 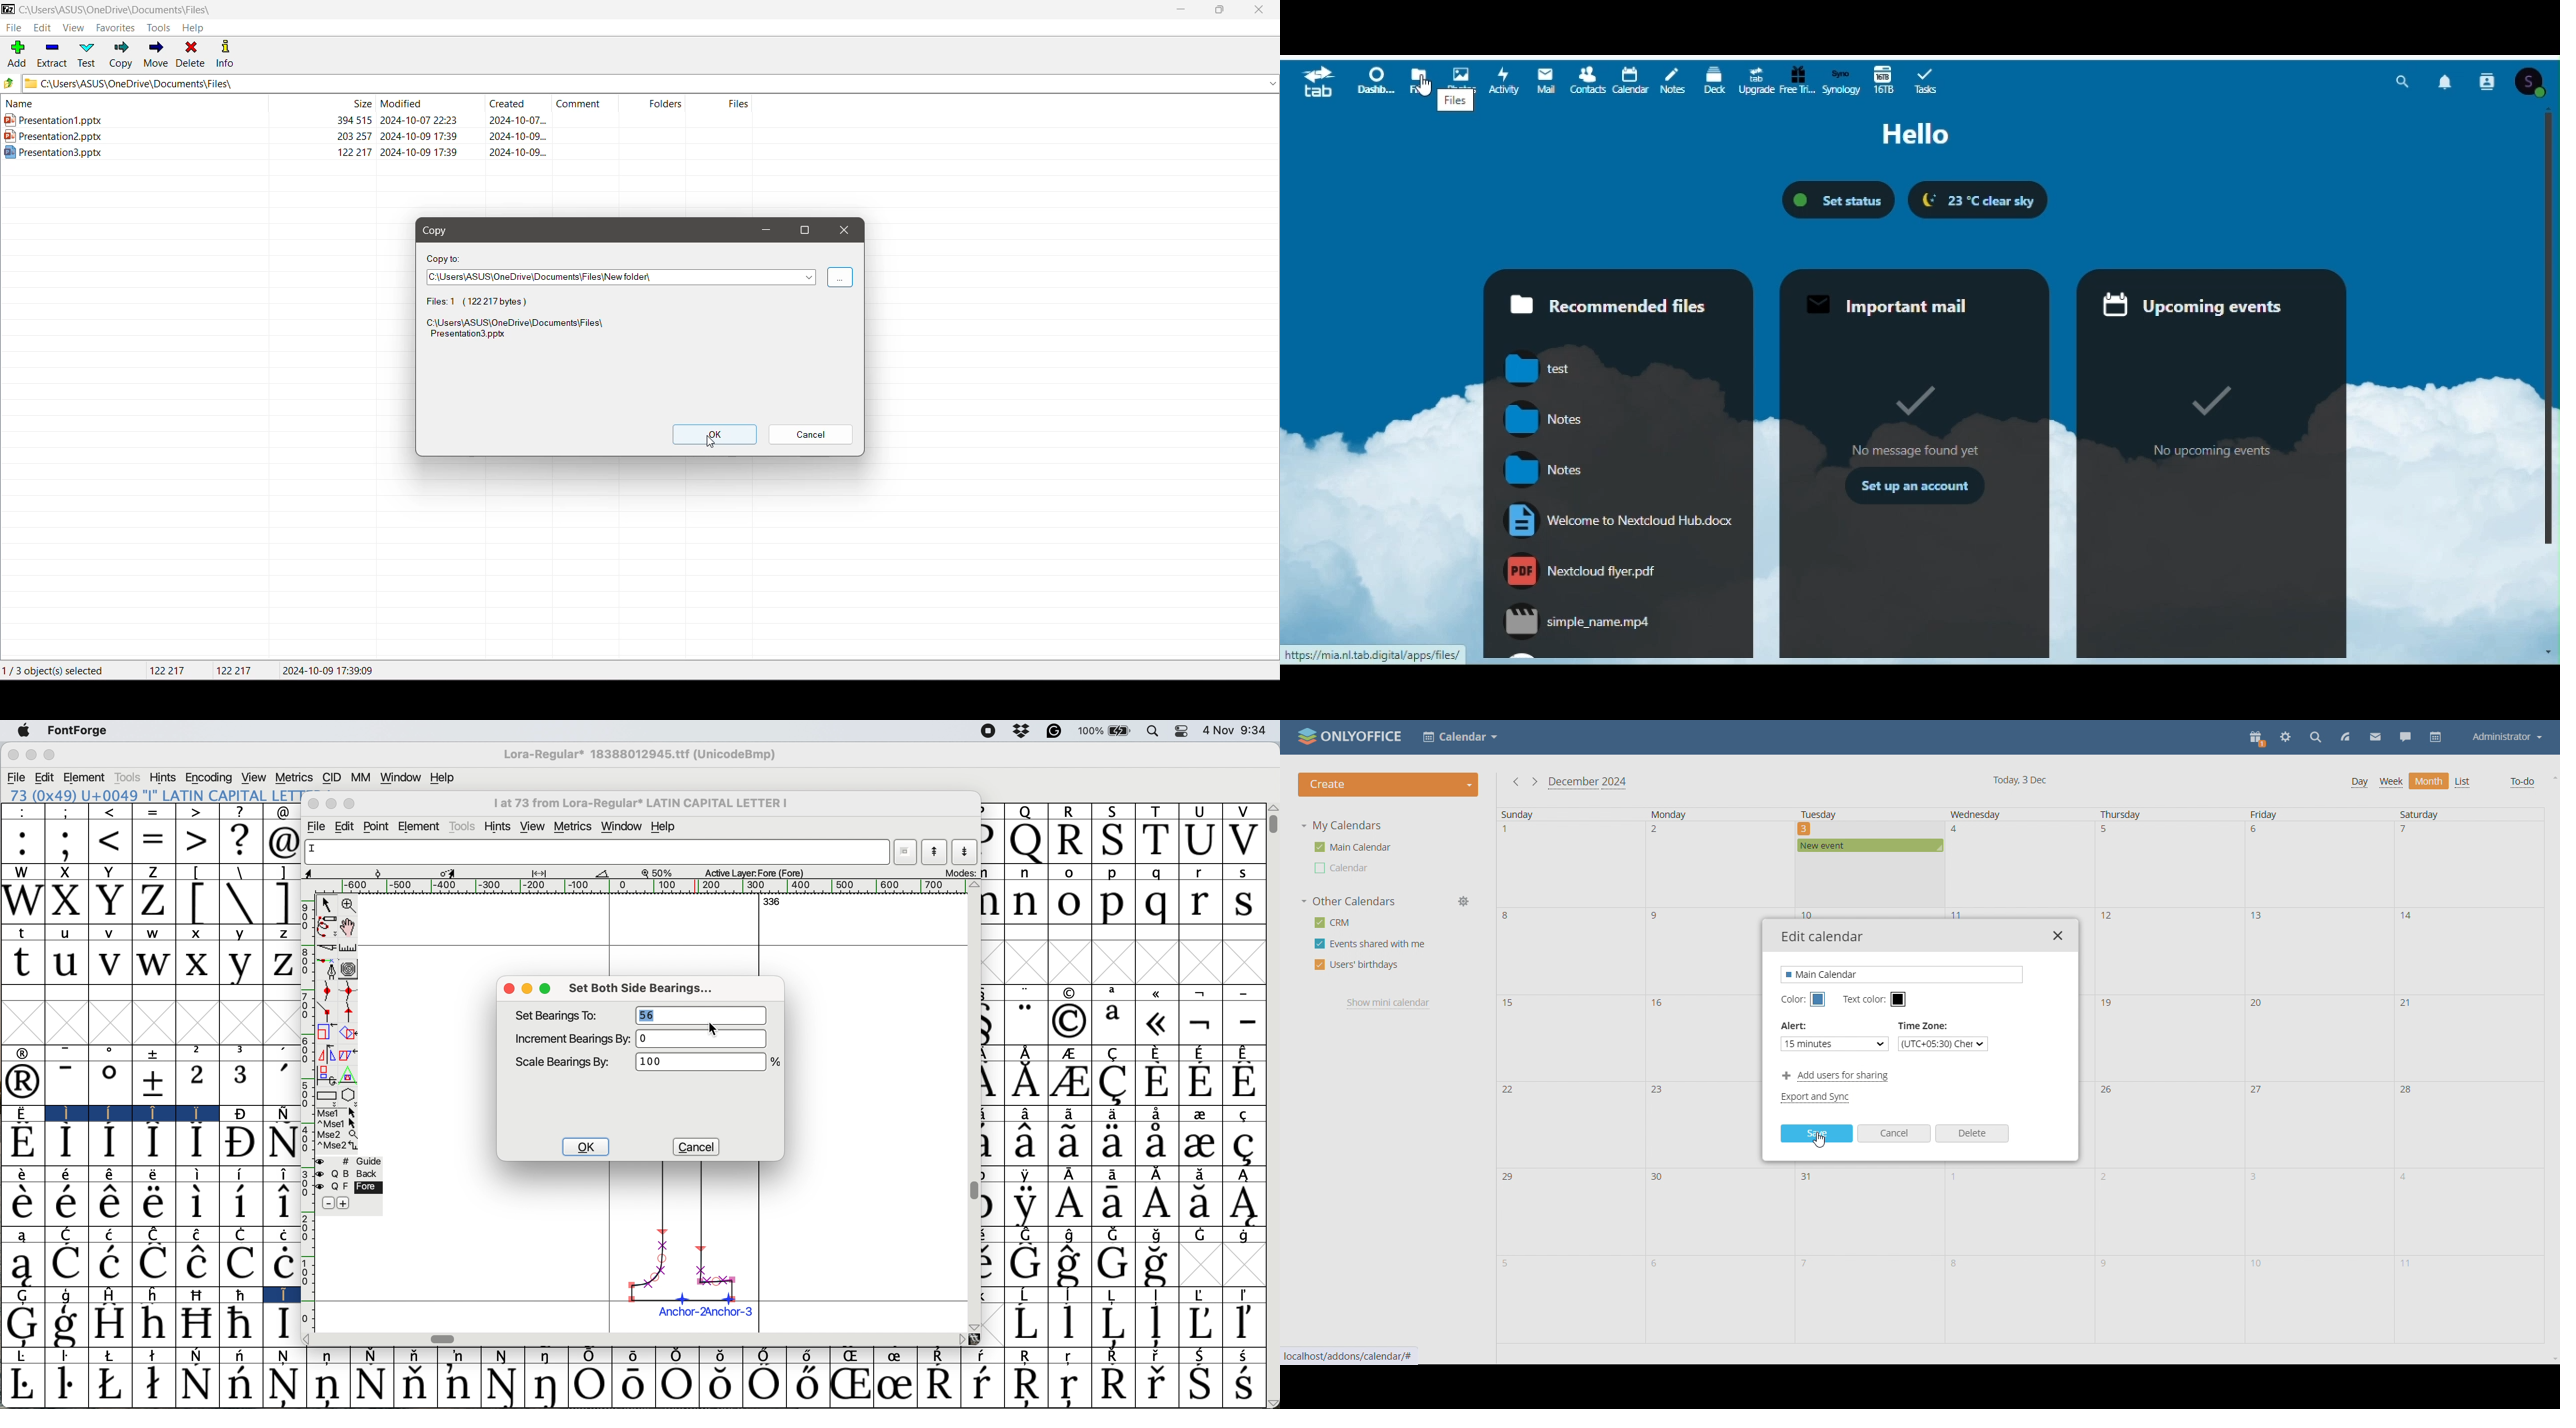 What do you see at coordinates (154, 1264) in the screenshot?
I see `Symbol` at bounding box center [154, 1264].